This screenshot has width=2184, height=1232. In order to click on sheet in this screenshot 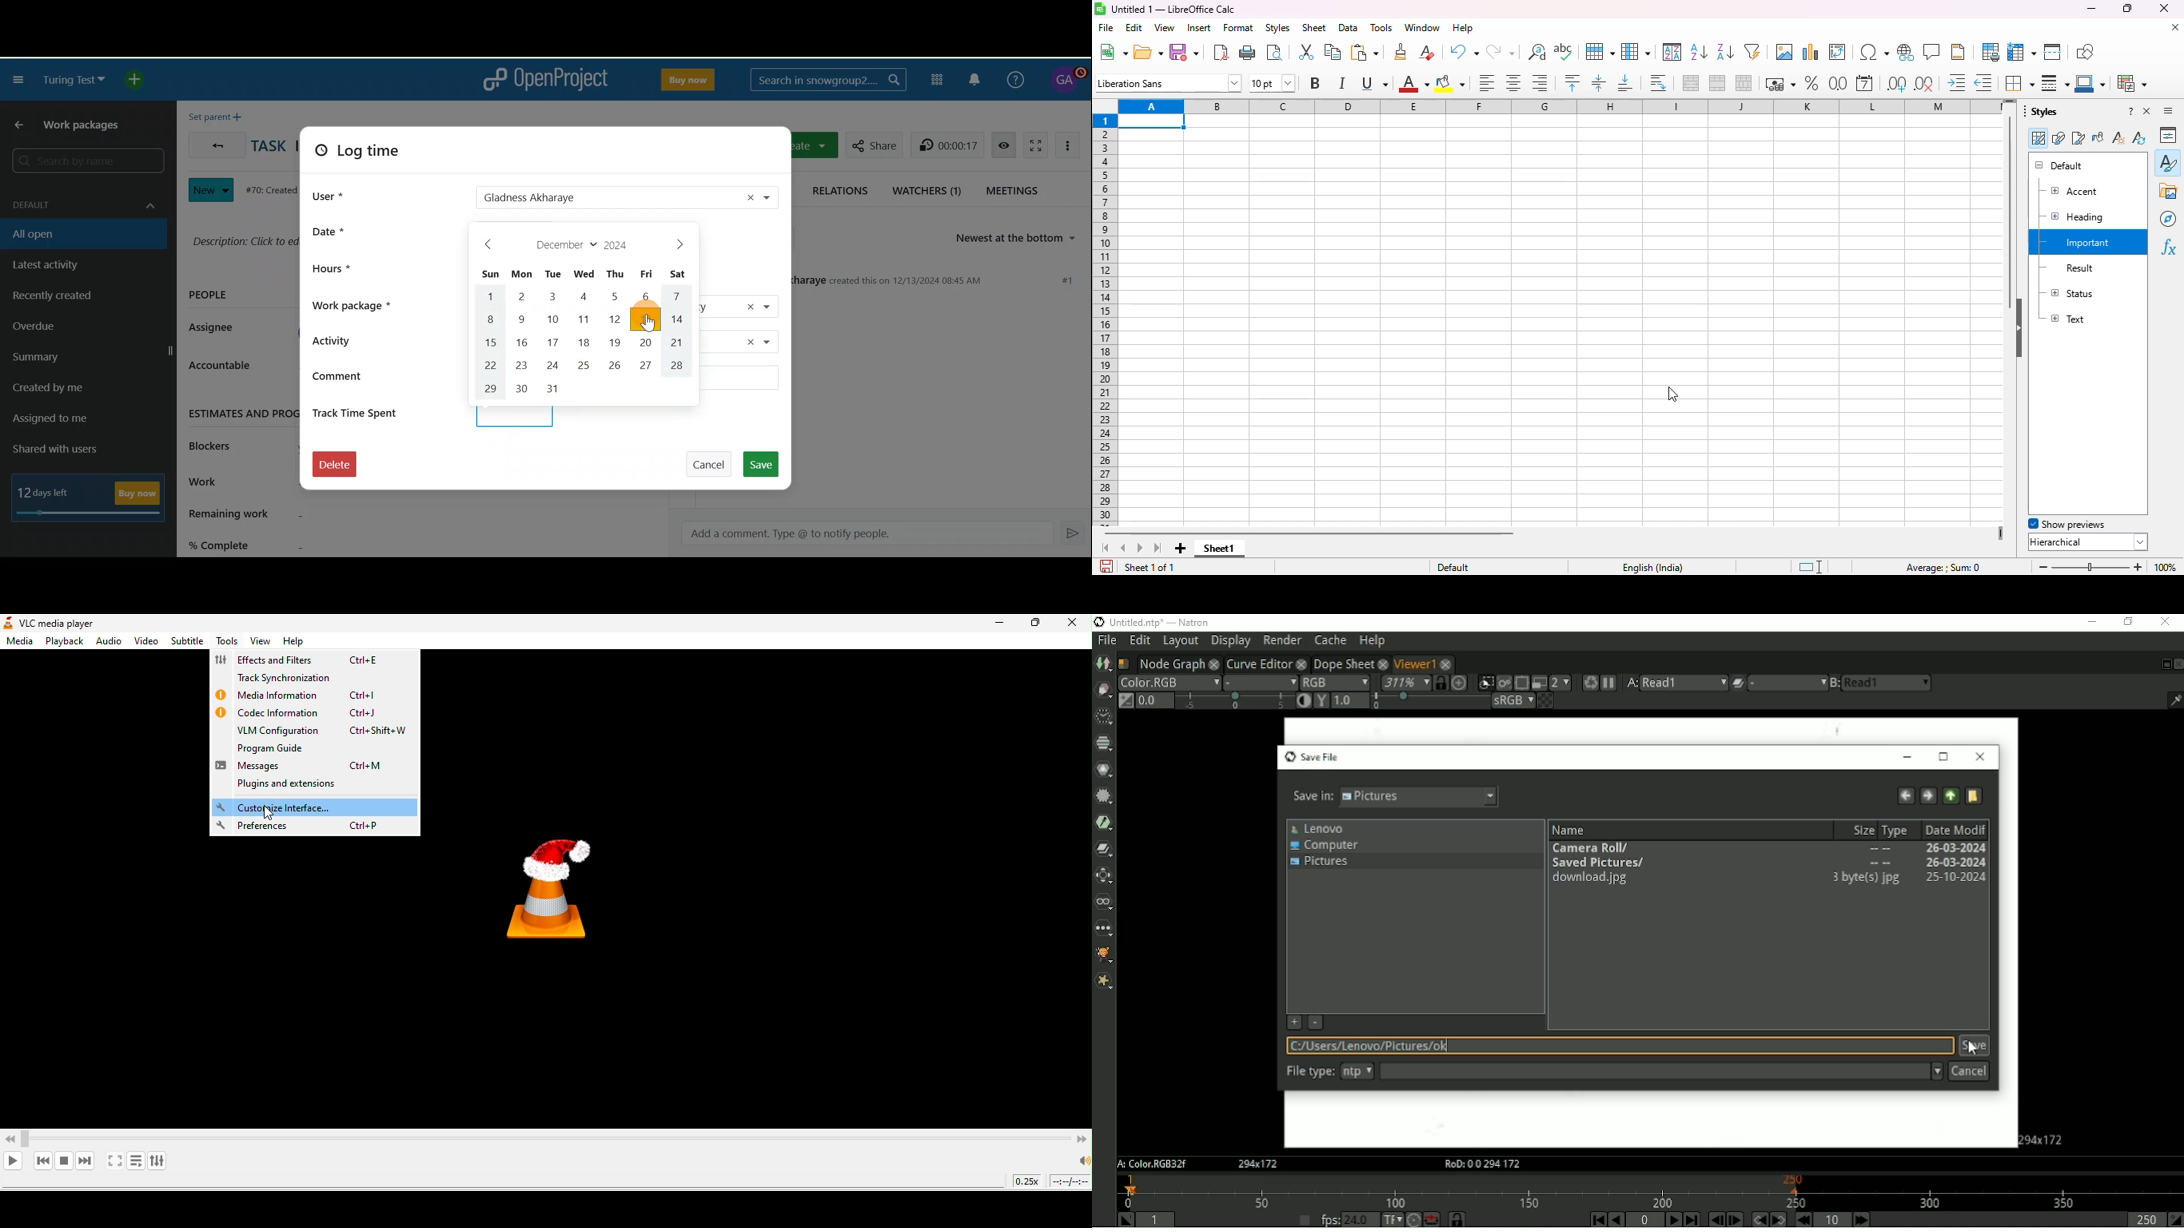, I will do `click(1313, 28)`.